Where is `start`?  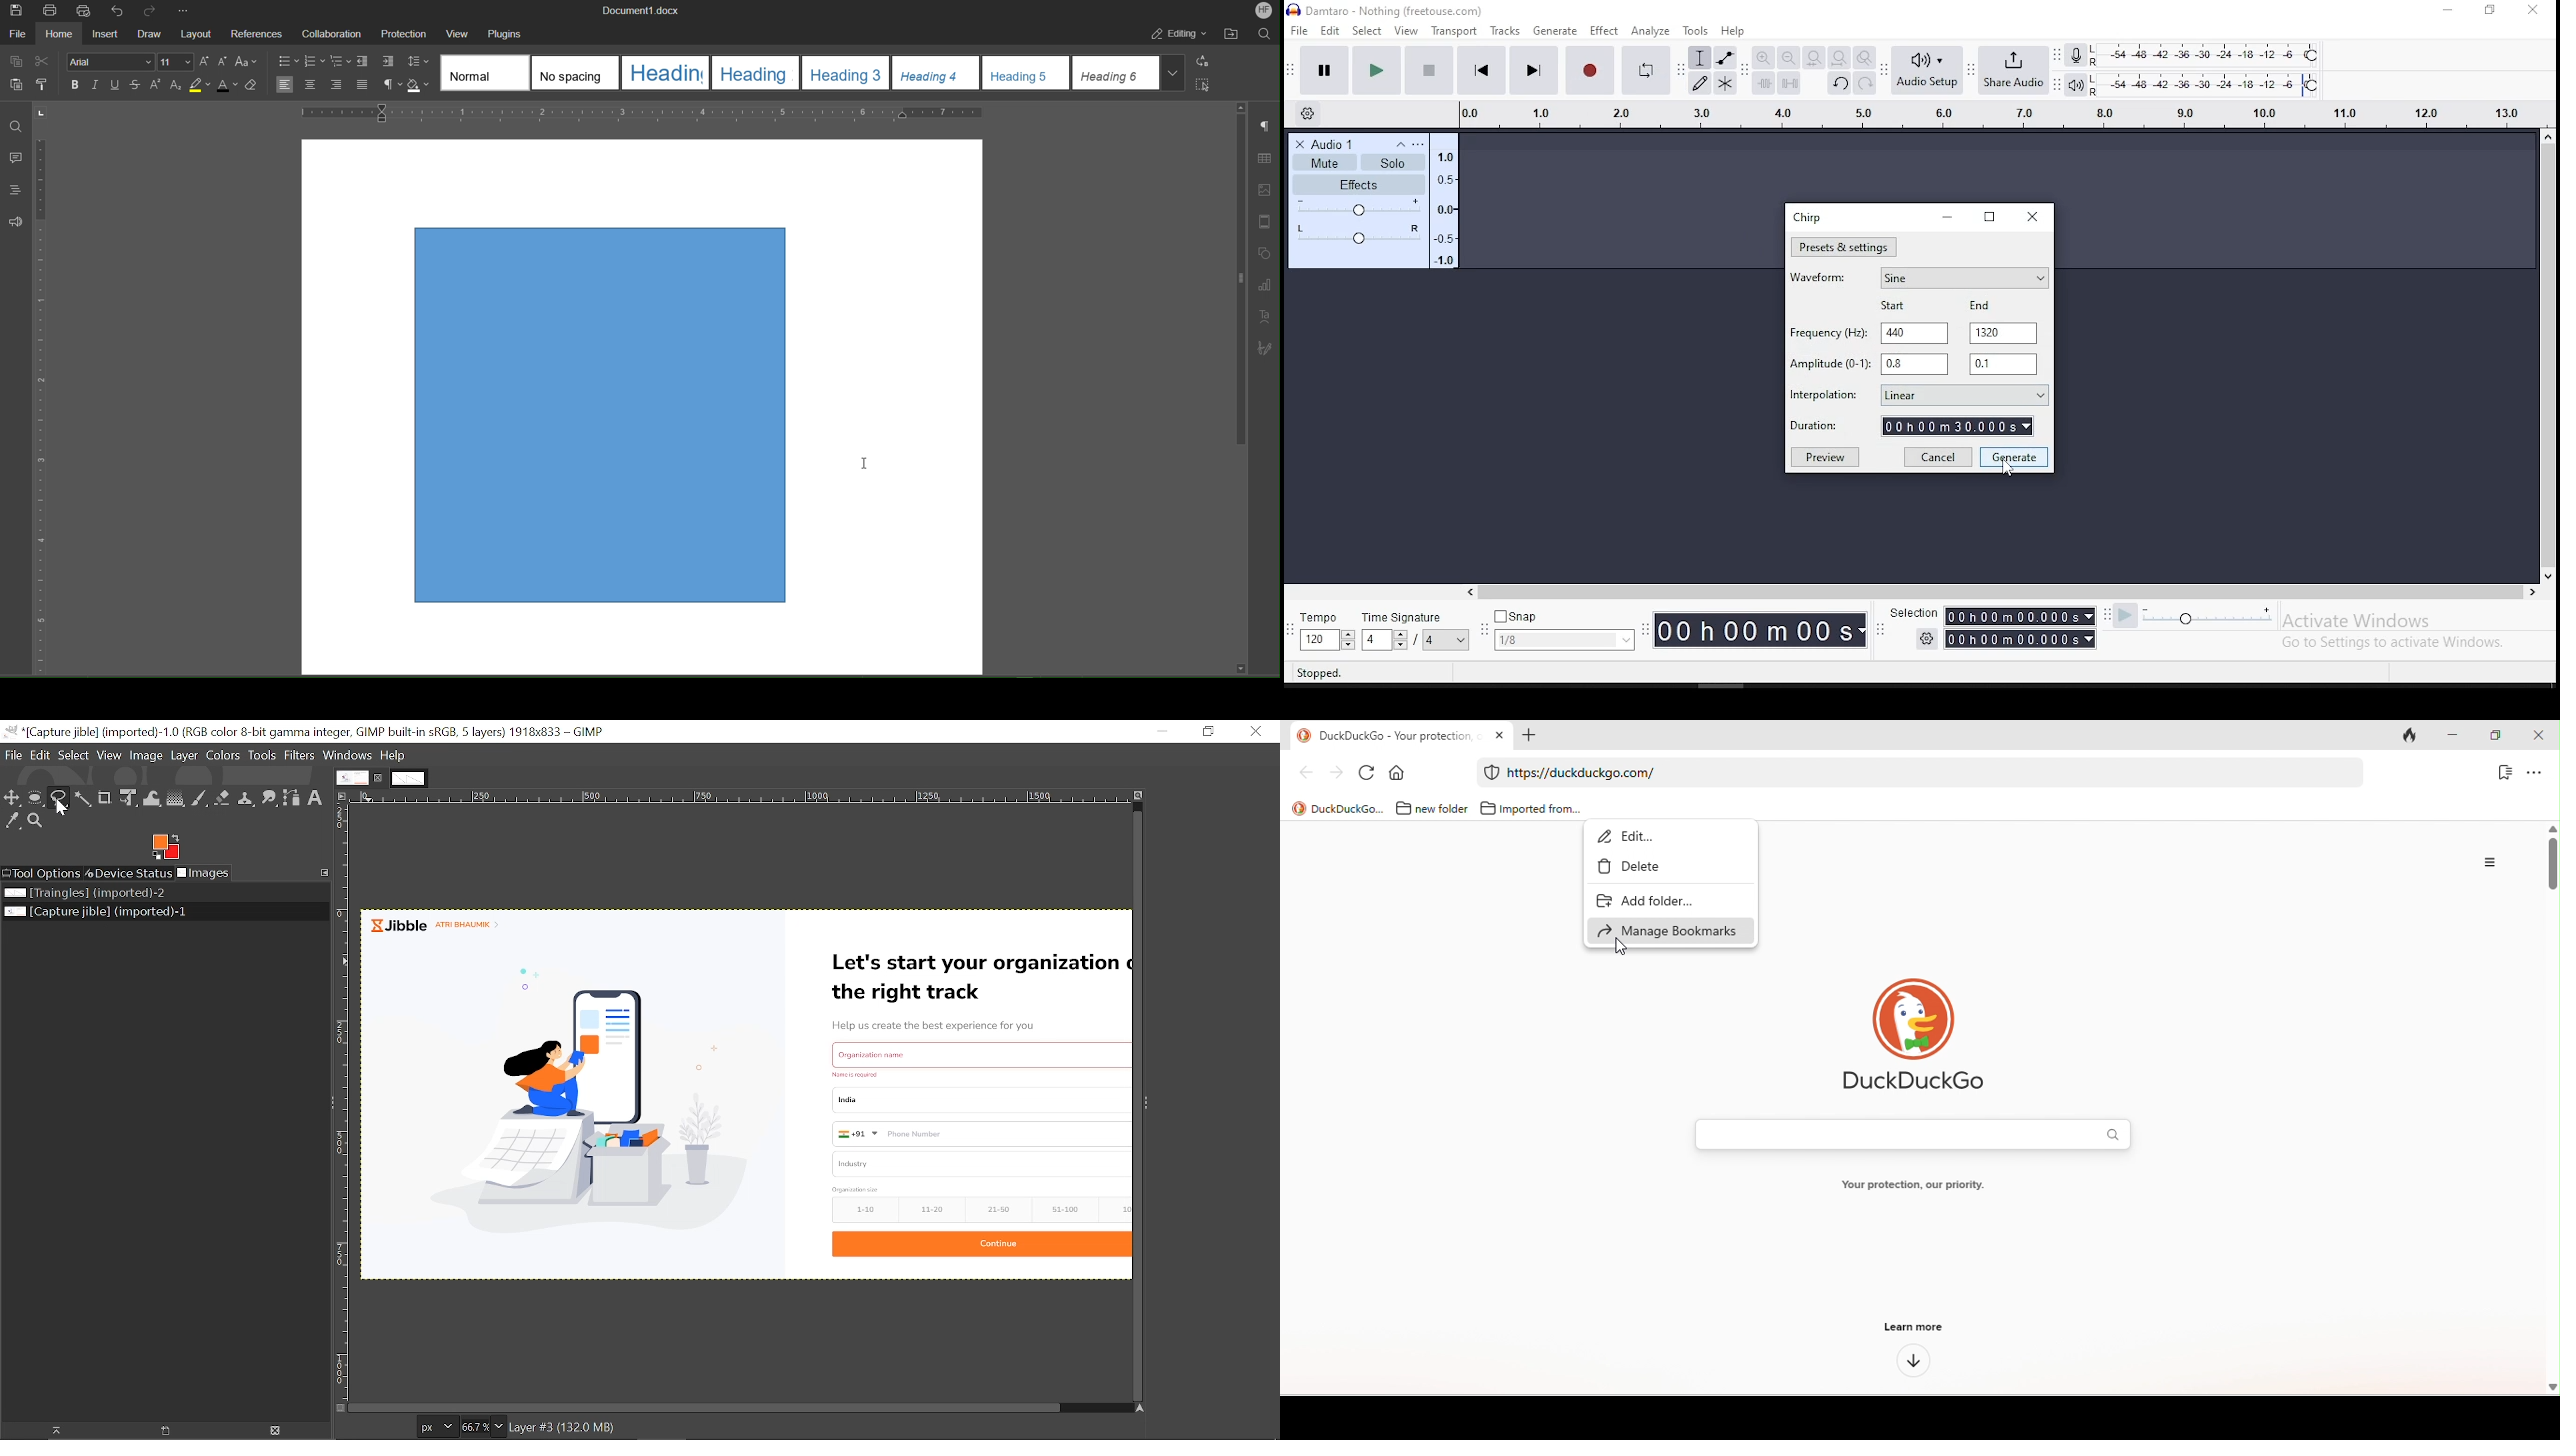
start is located at coordinates (1897, 307).